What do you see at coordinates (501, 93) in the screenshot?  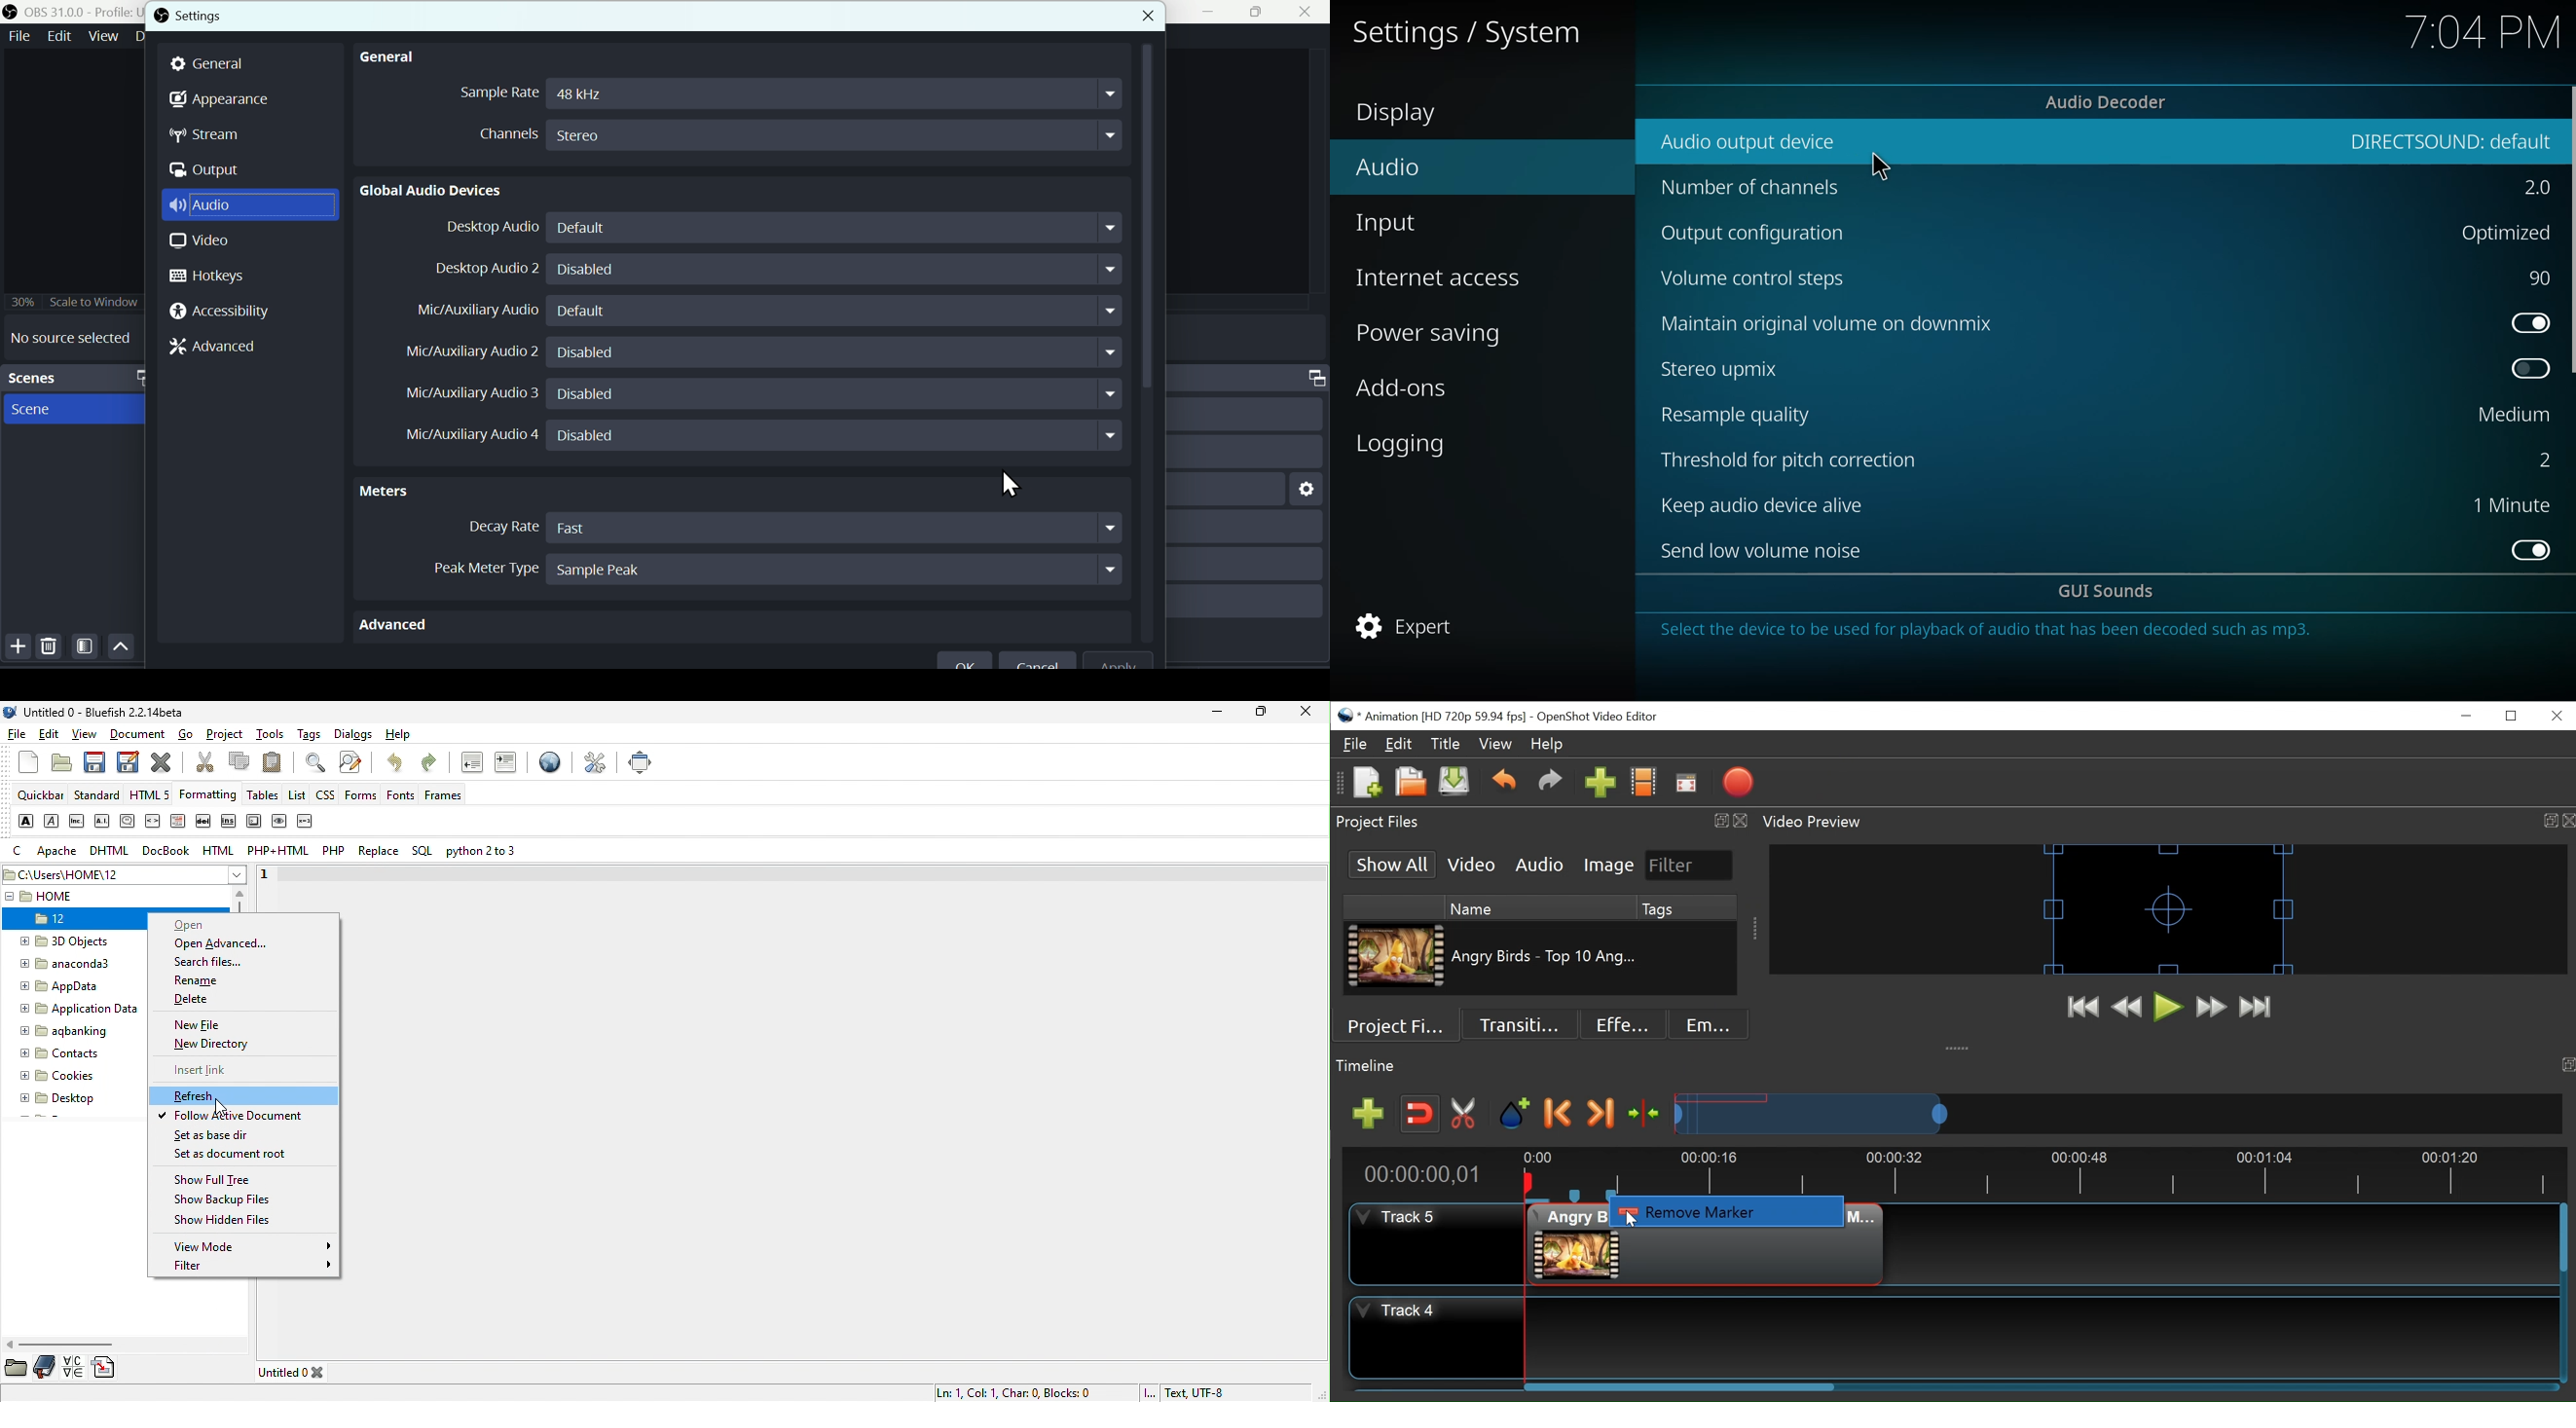 I see `sample Rate` at bounding box center [501, 93].